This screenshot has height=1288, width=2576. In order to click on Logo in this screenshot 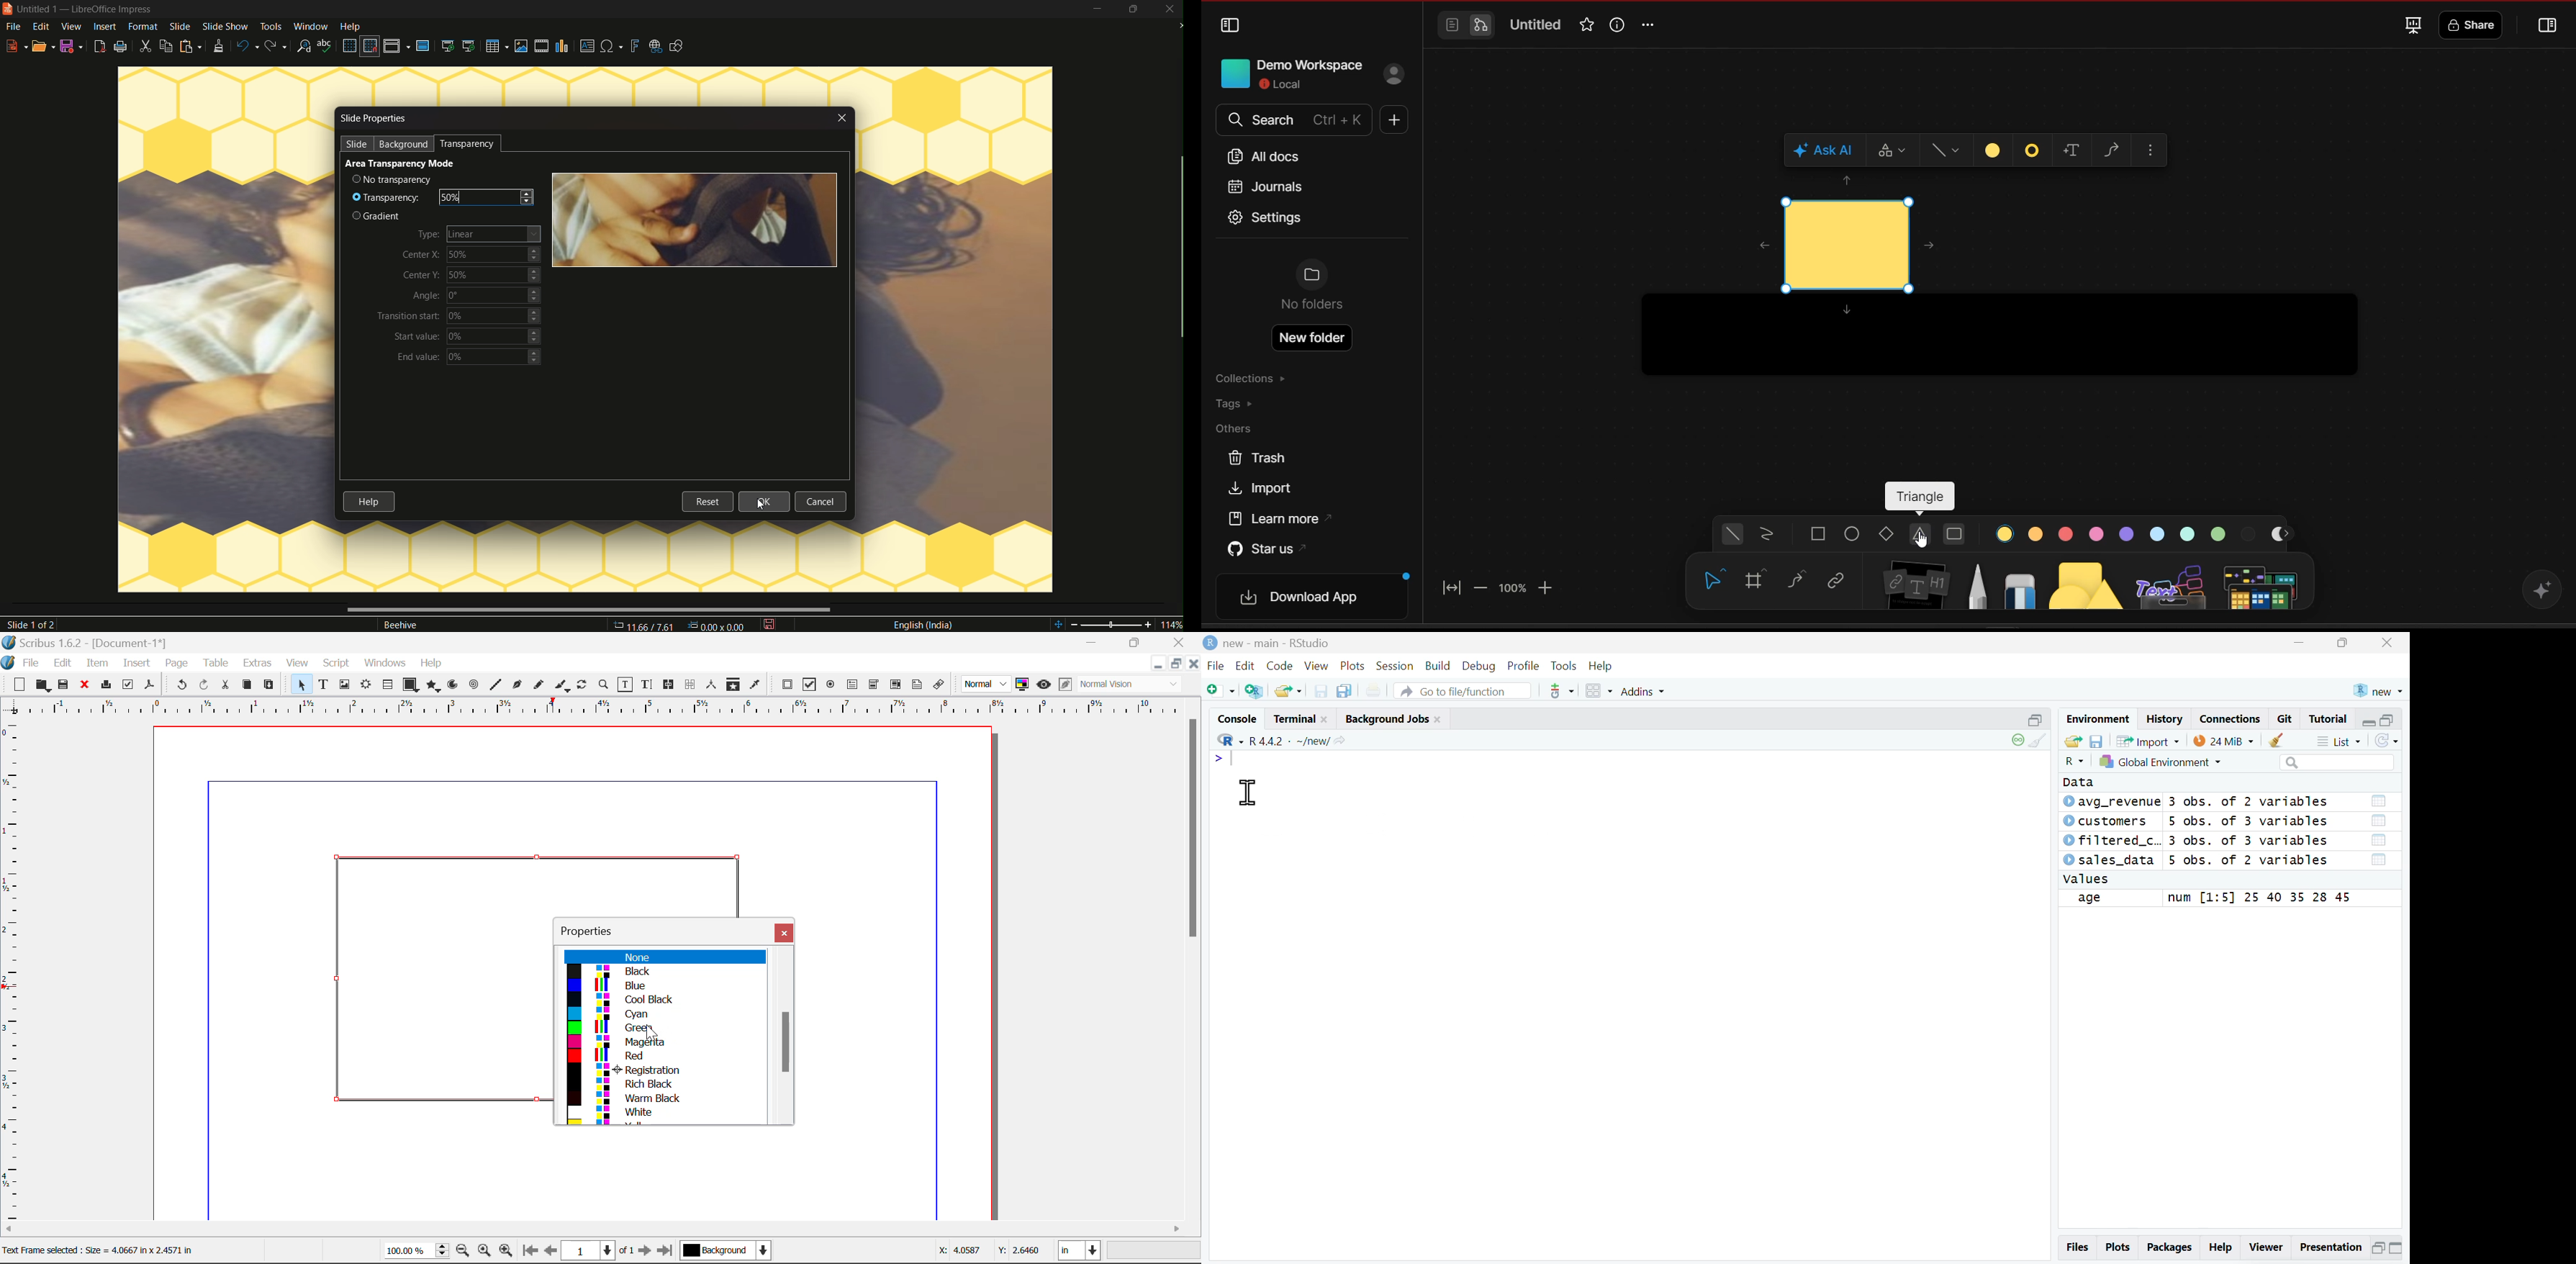, I will do `click(1211, 642)`.